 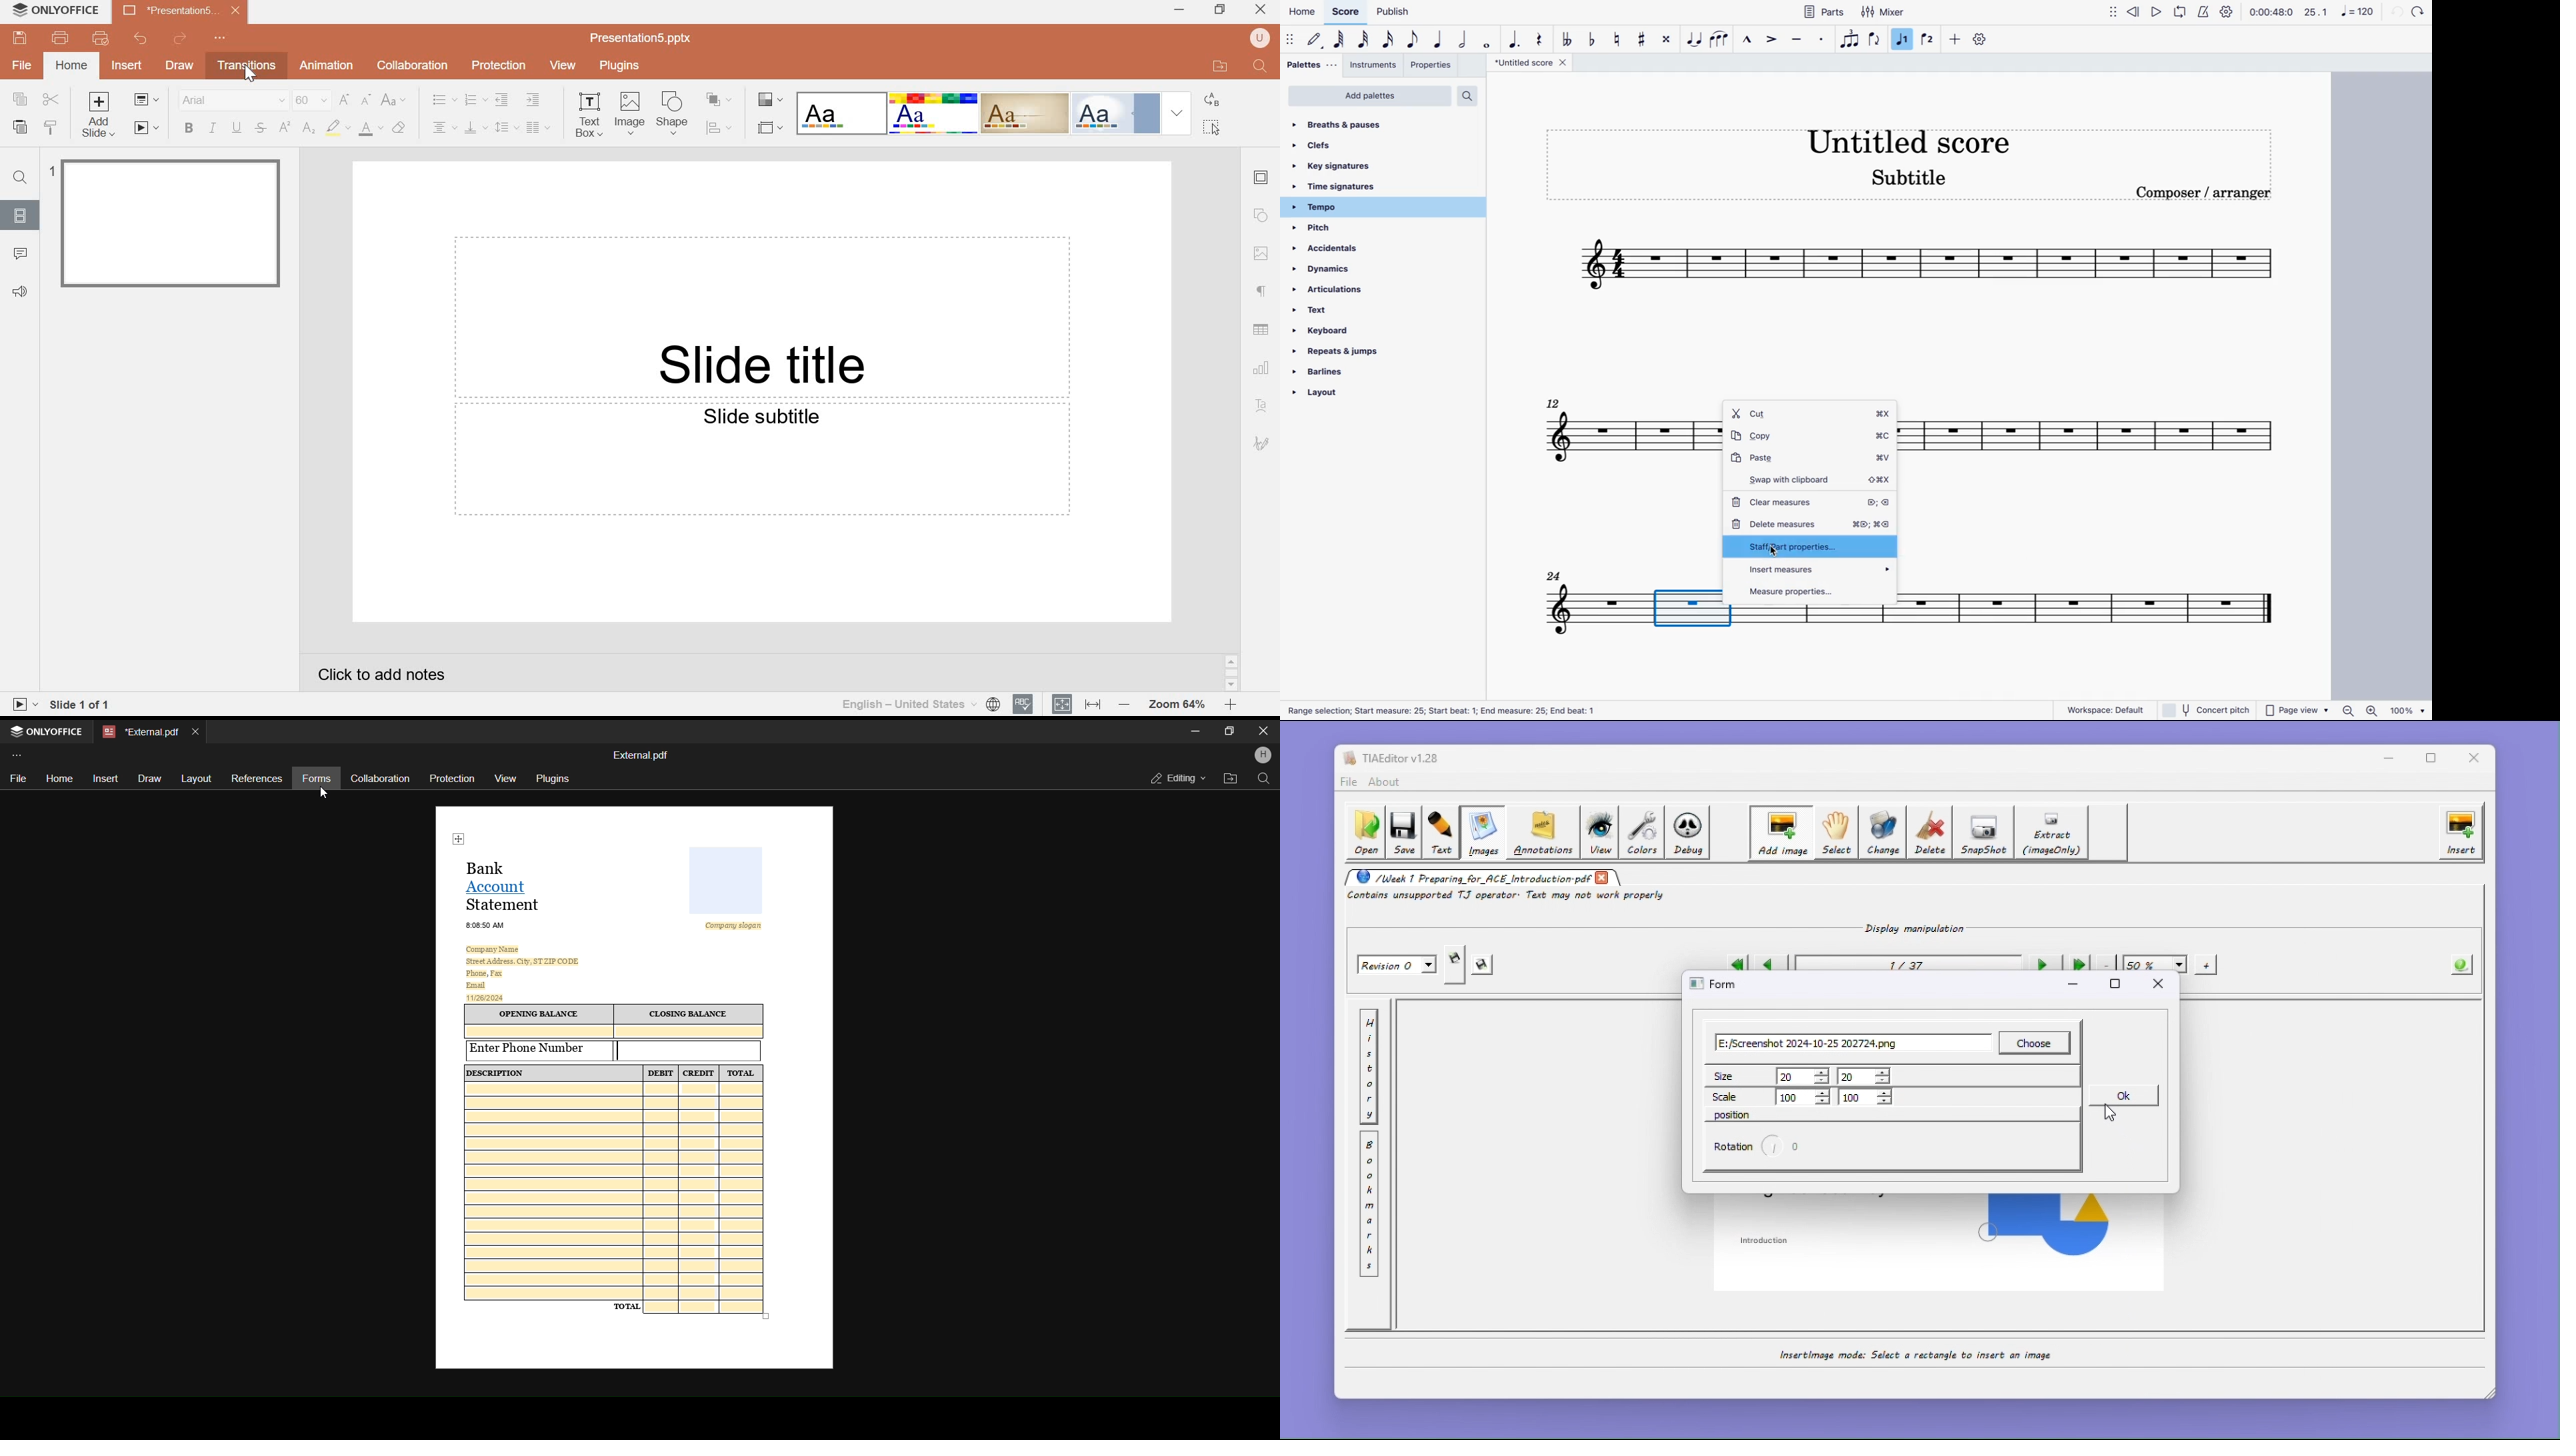 I want to click on vertical align, so click(x=477, y=126).